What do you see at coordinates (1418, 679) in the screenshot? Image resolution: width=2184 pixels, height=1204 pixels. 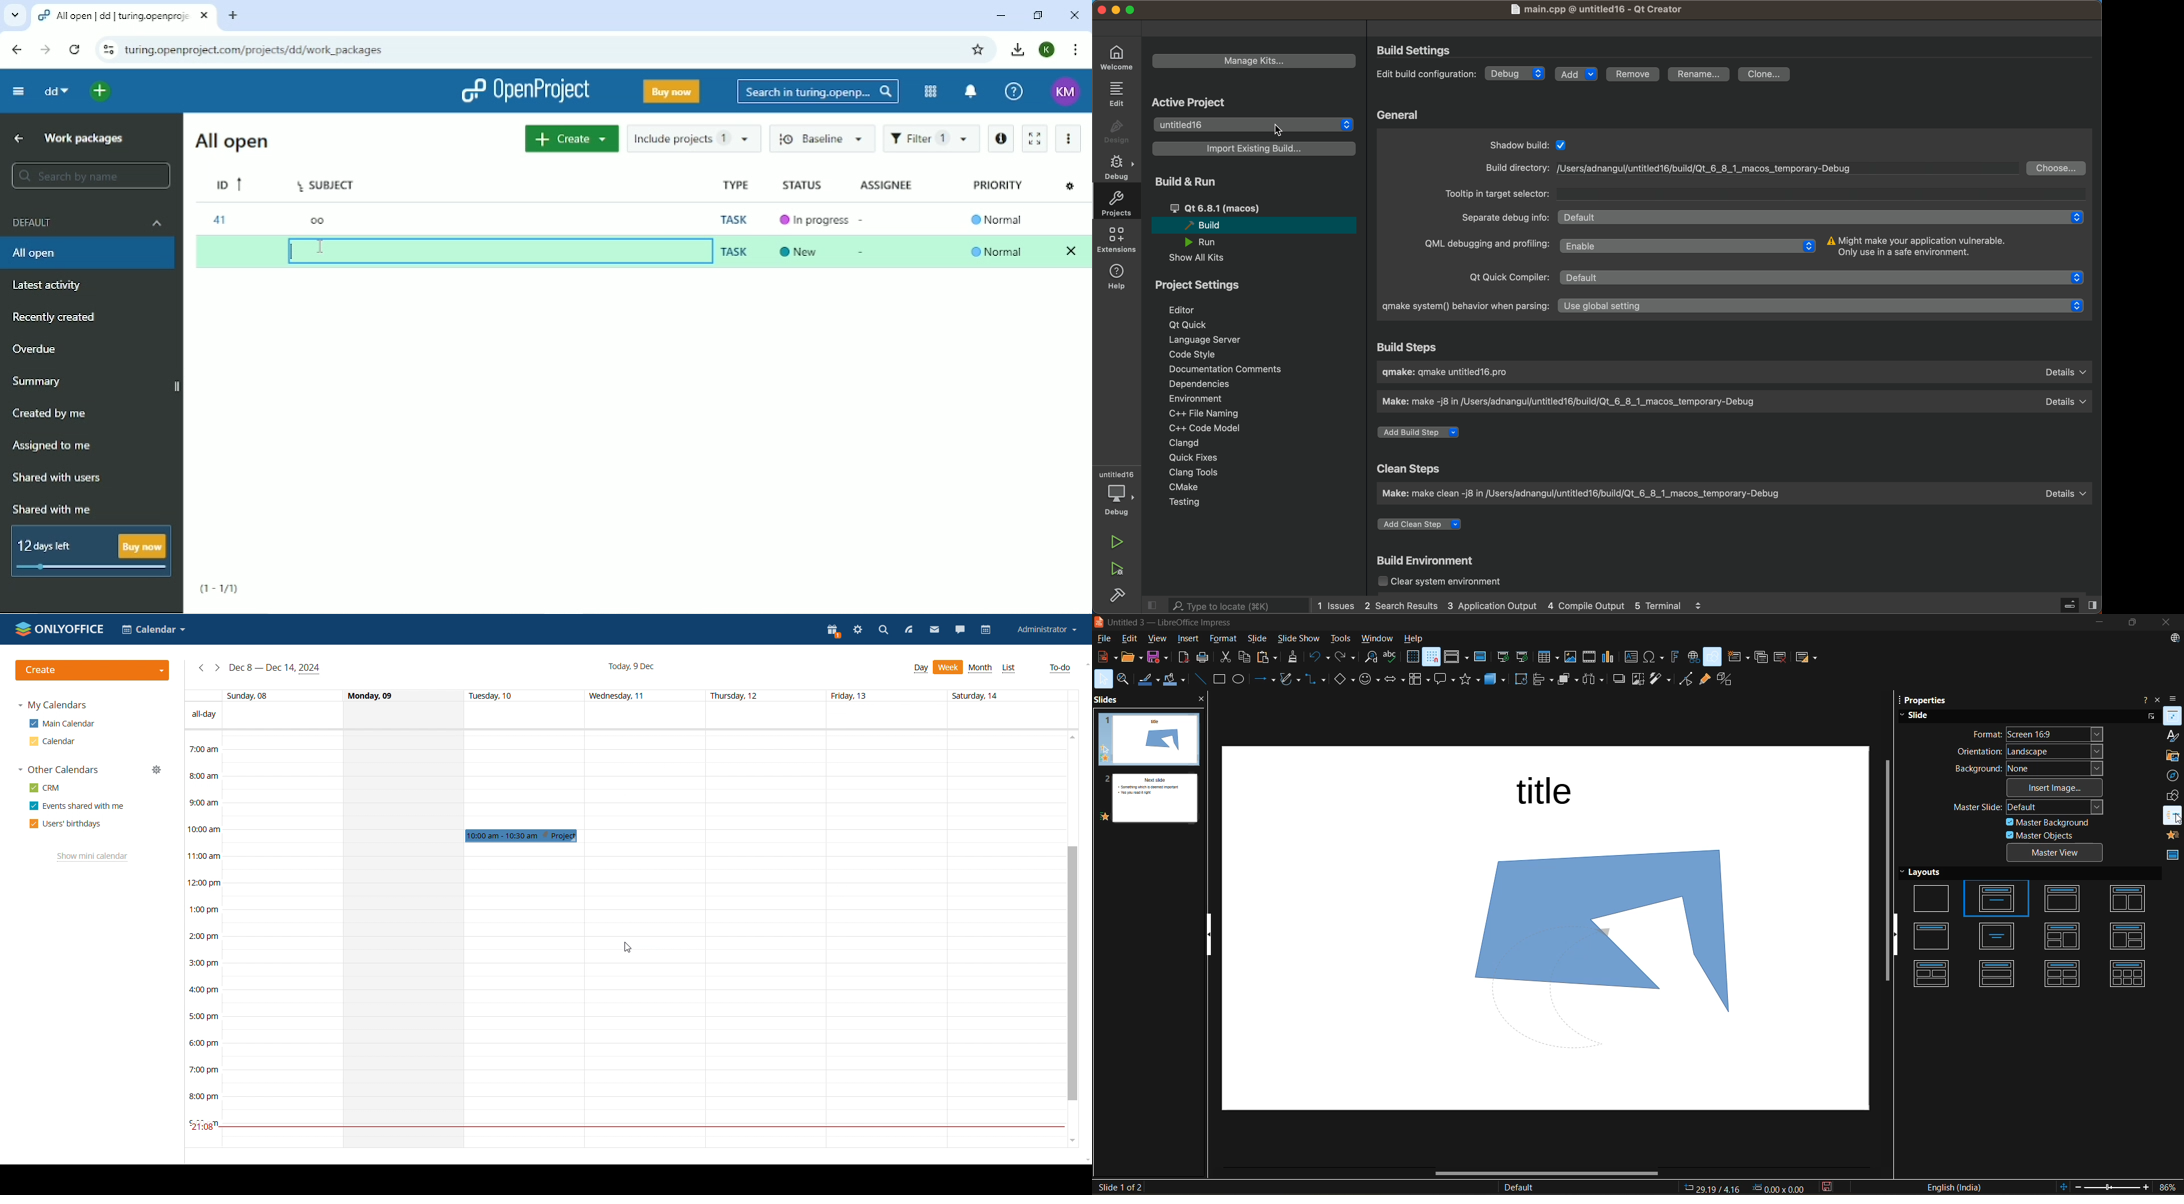 I see `flowchart` at bounding box center [1418, 679].